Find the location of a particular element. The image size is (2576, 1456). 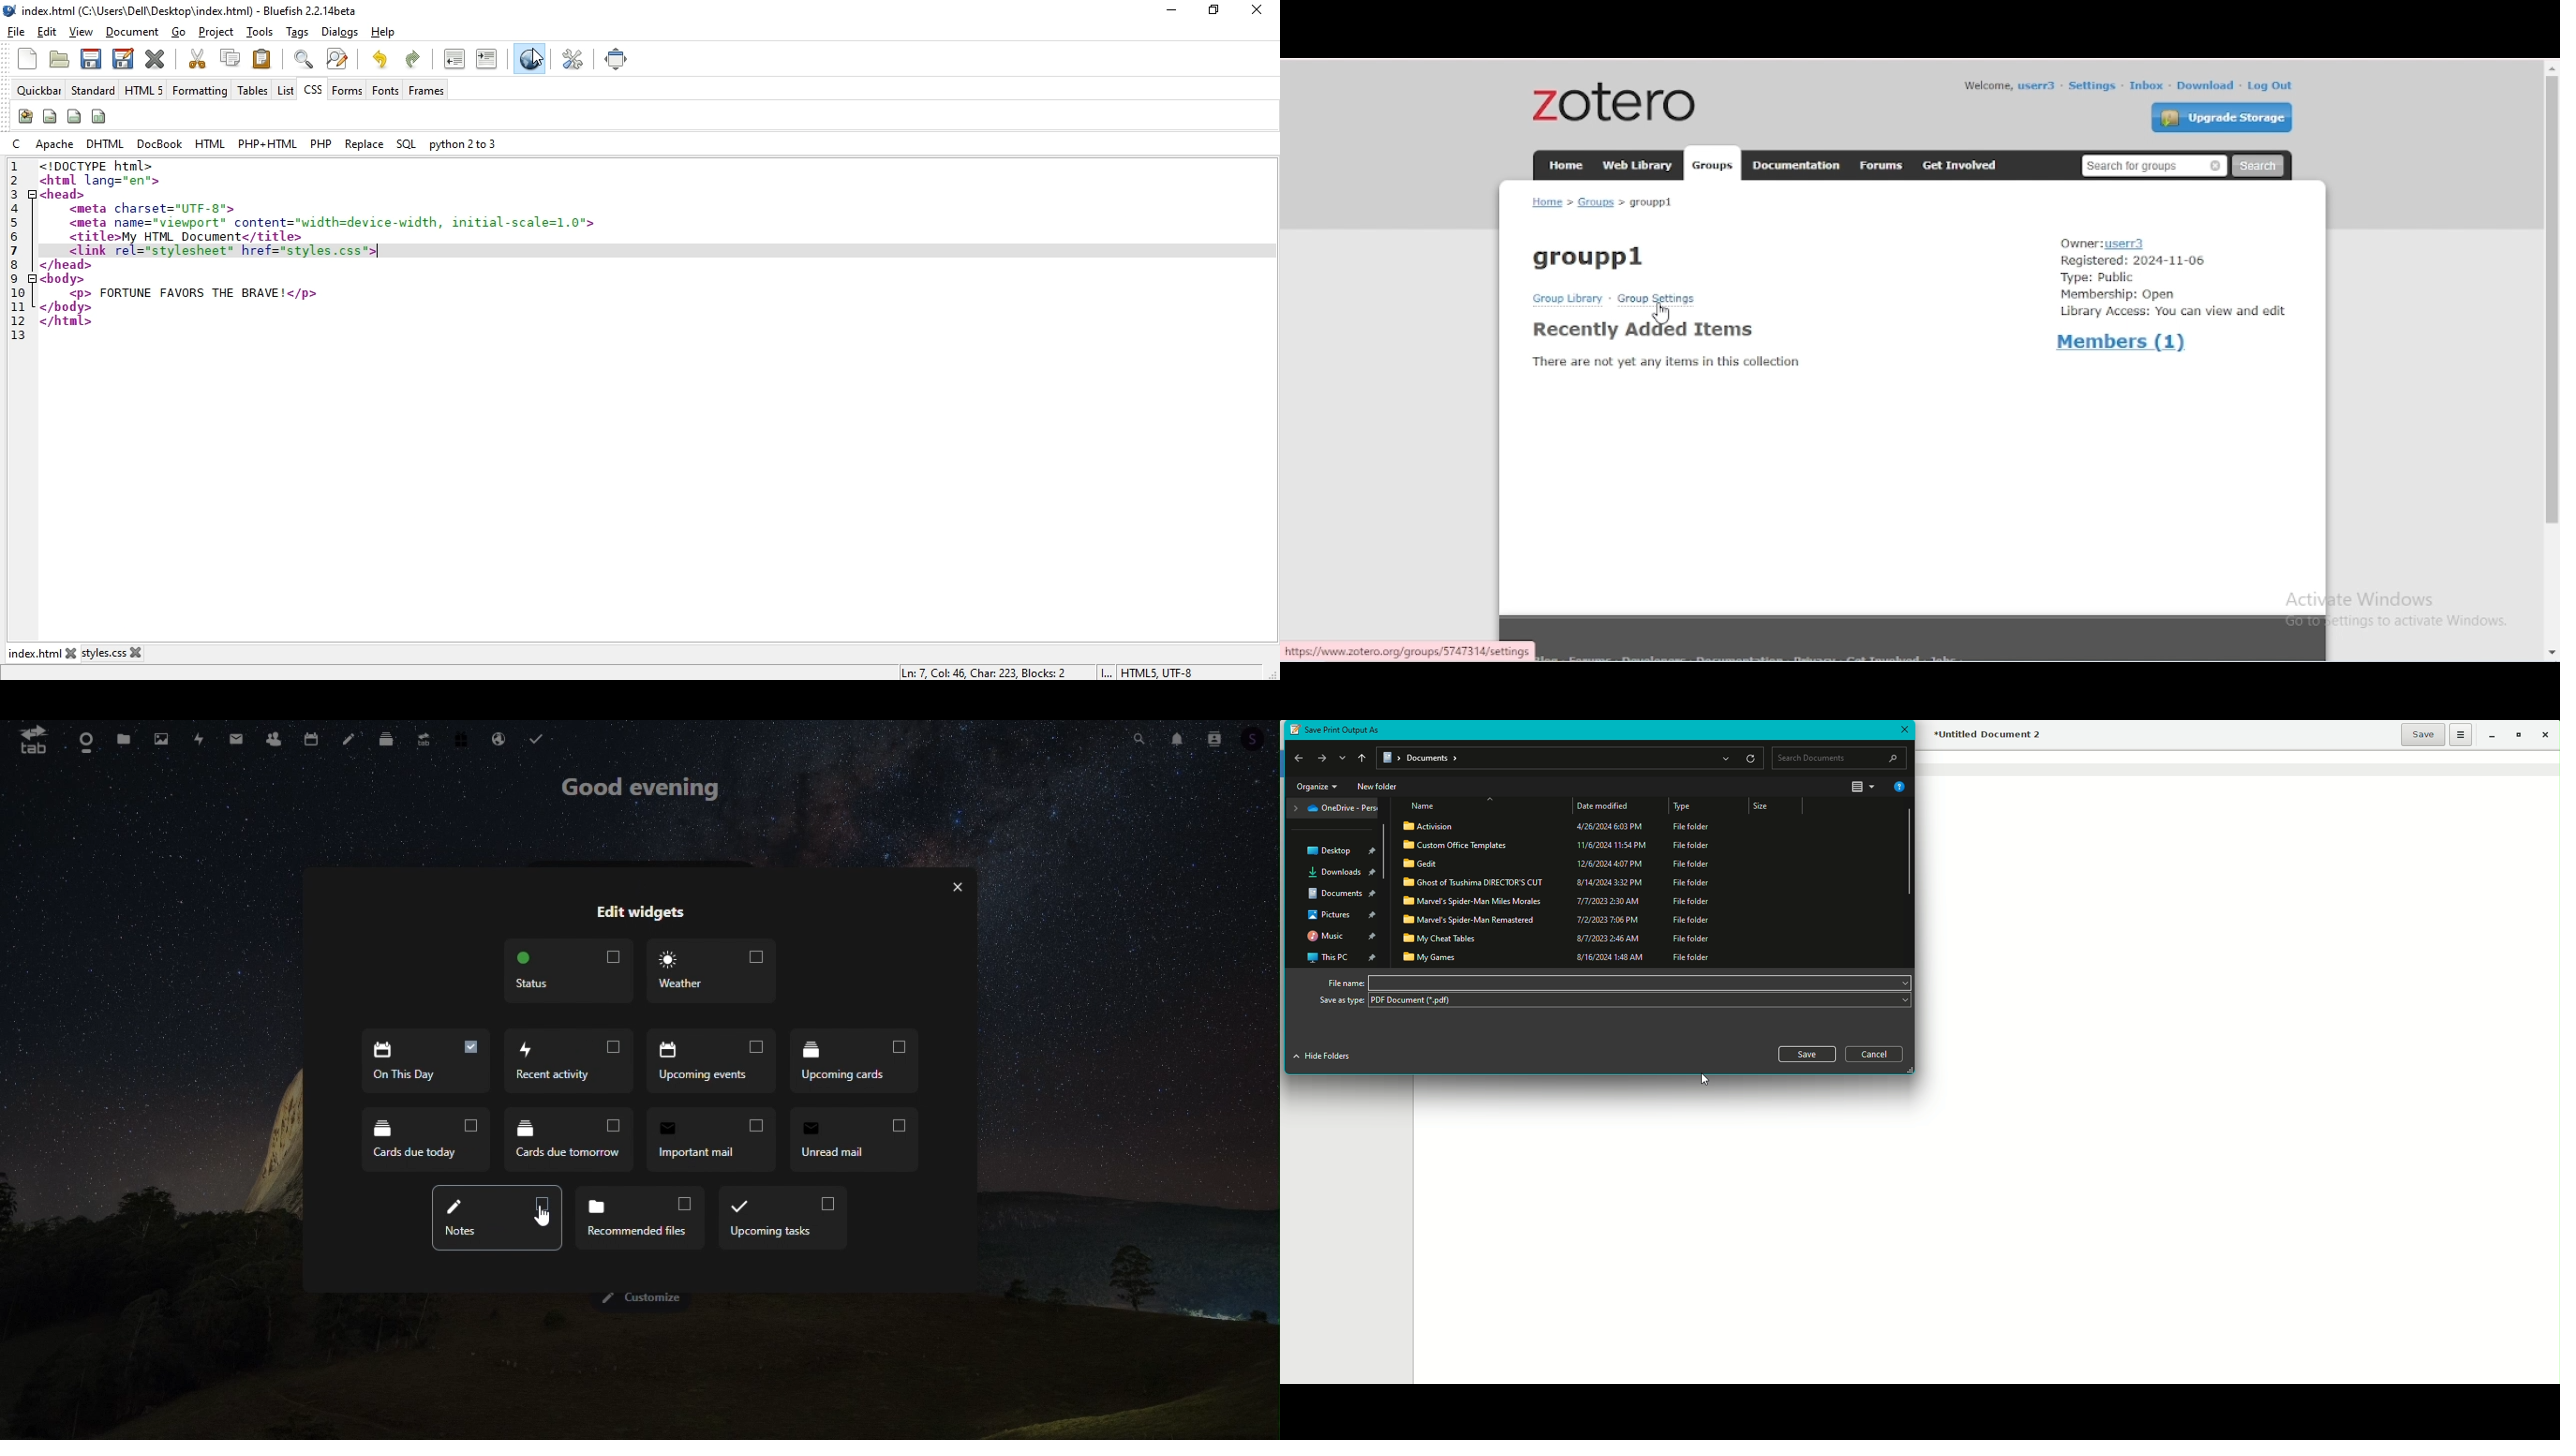

5 is located at coordinates (22, 223).